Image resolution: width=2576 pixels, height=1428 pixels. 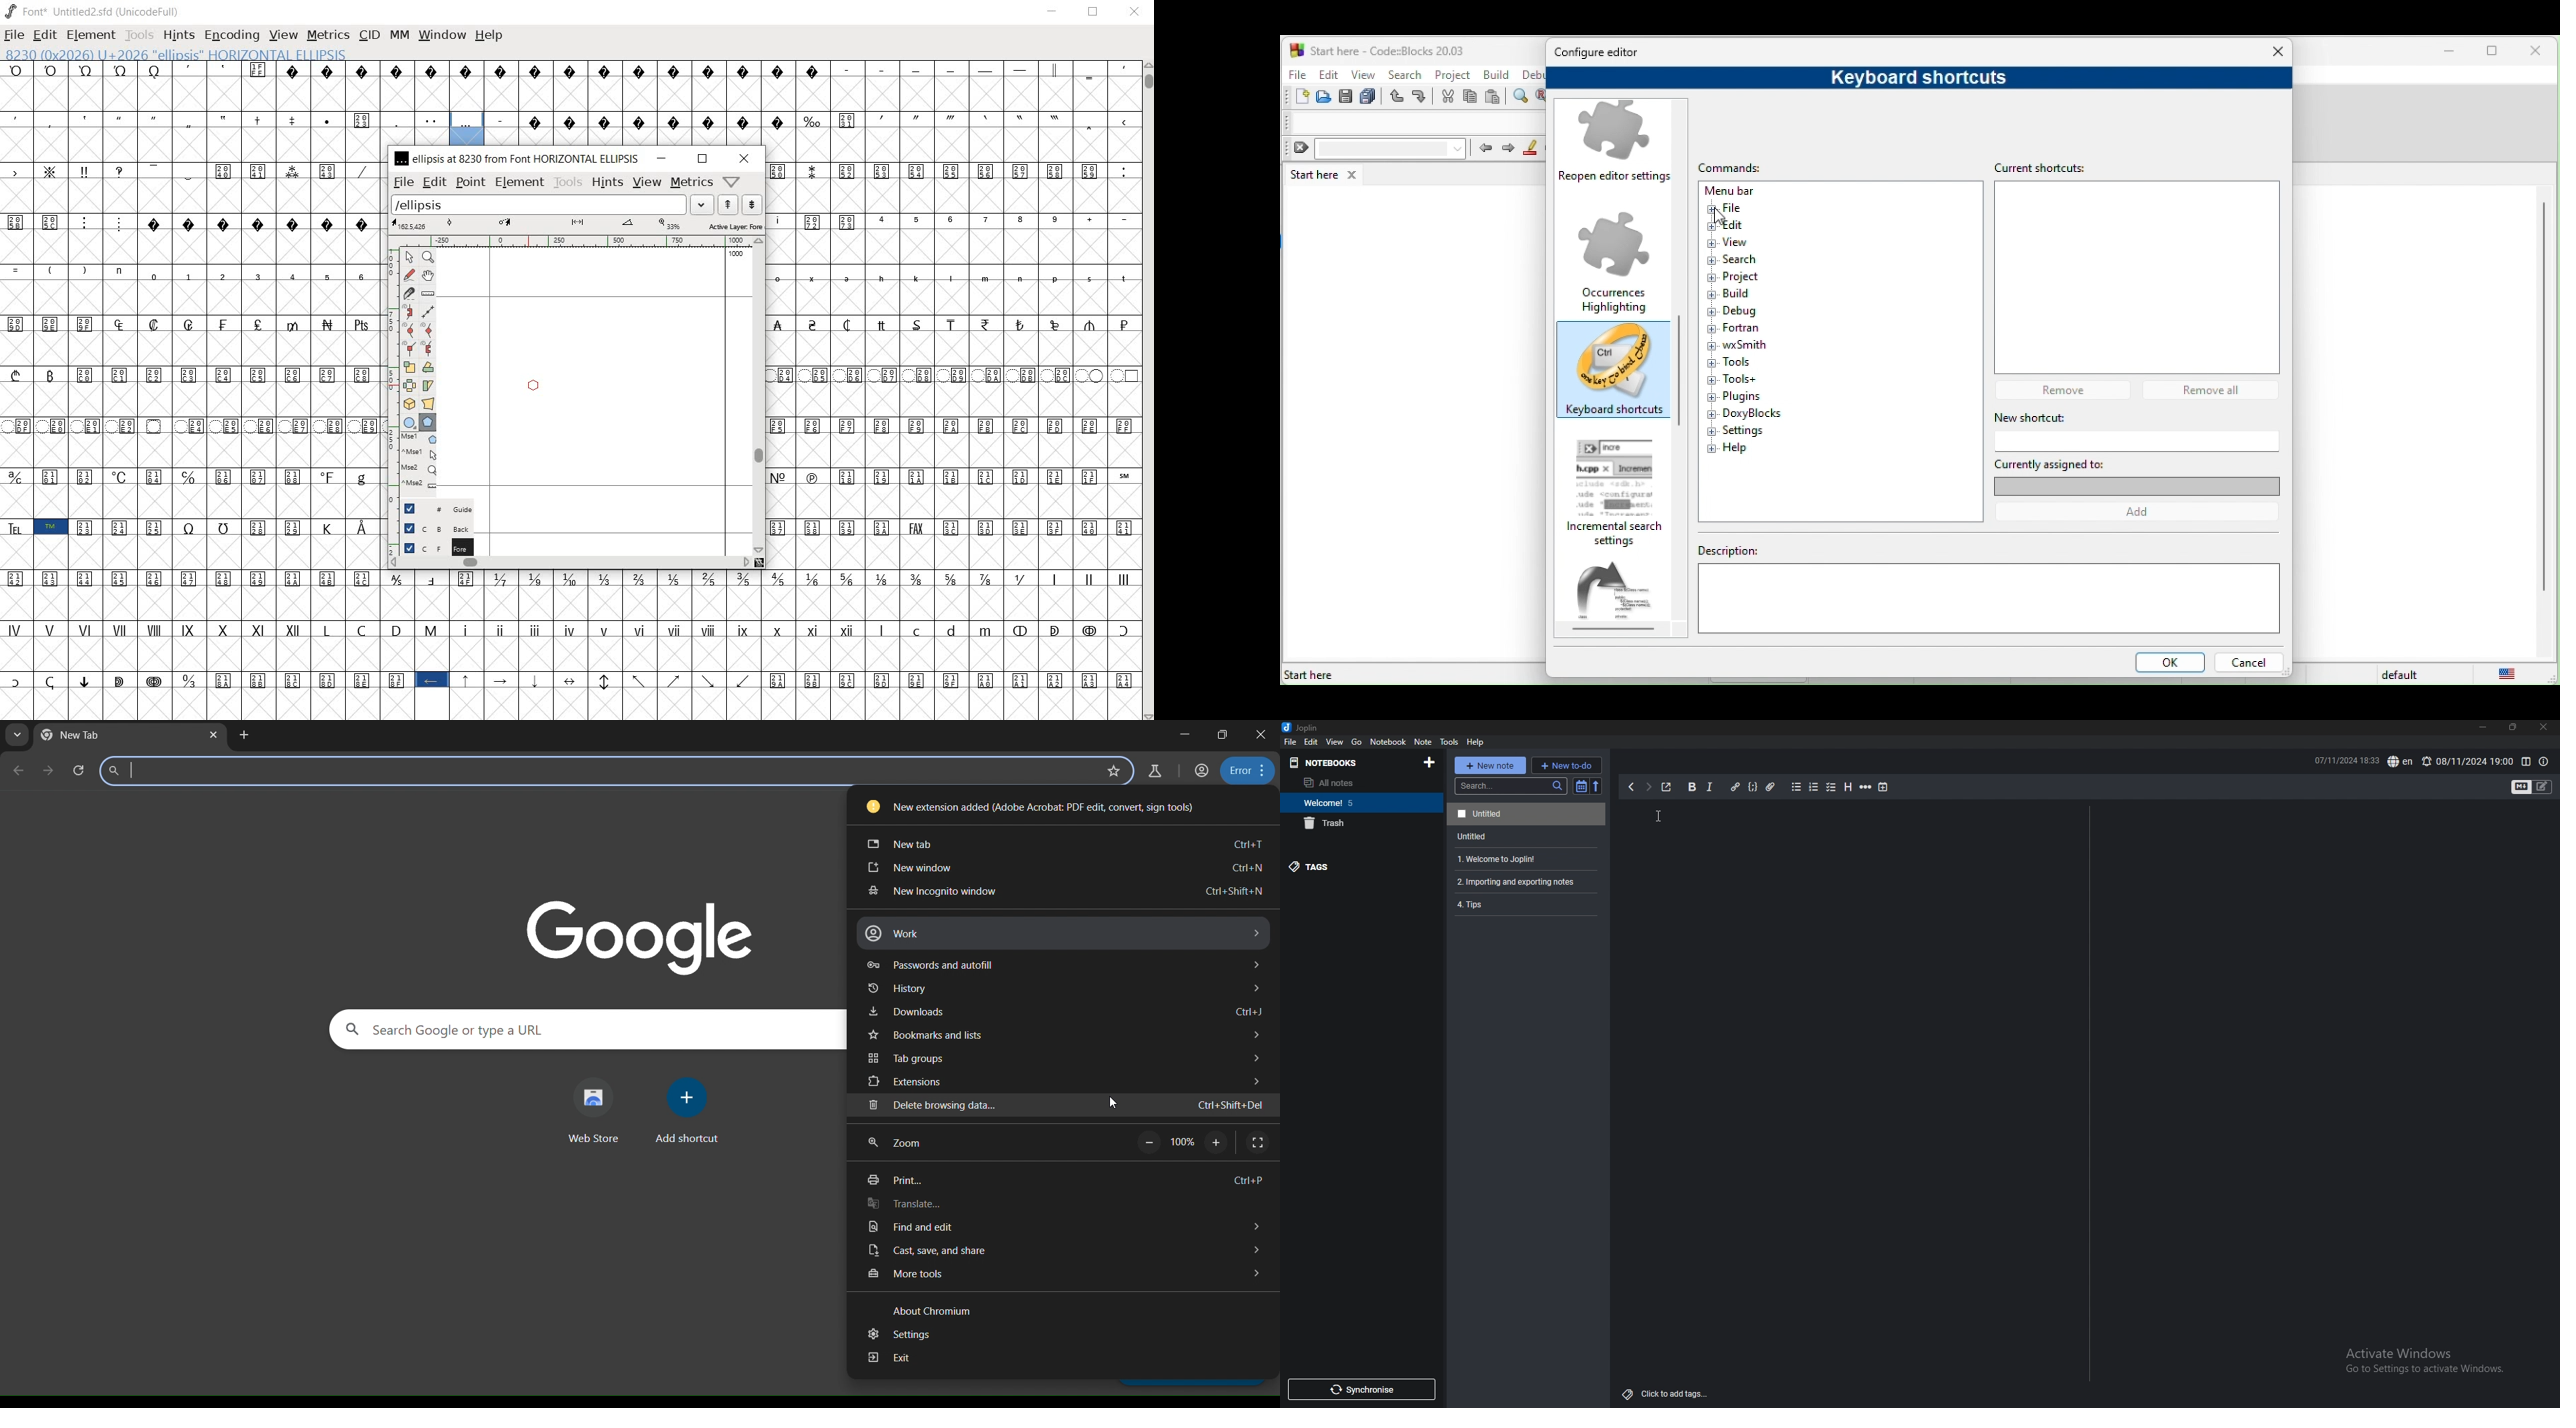 What do you see at coordinates (1849, 787) in the screenshot?
I see `heading` at bounding box center [1849, 787].